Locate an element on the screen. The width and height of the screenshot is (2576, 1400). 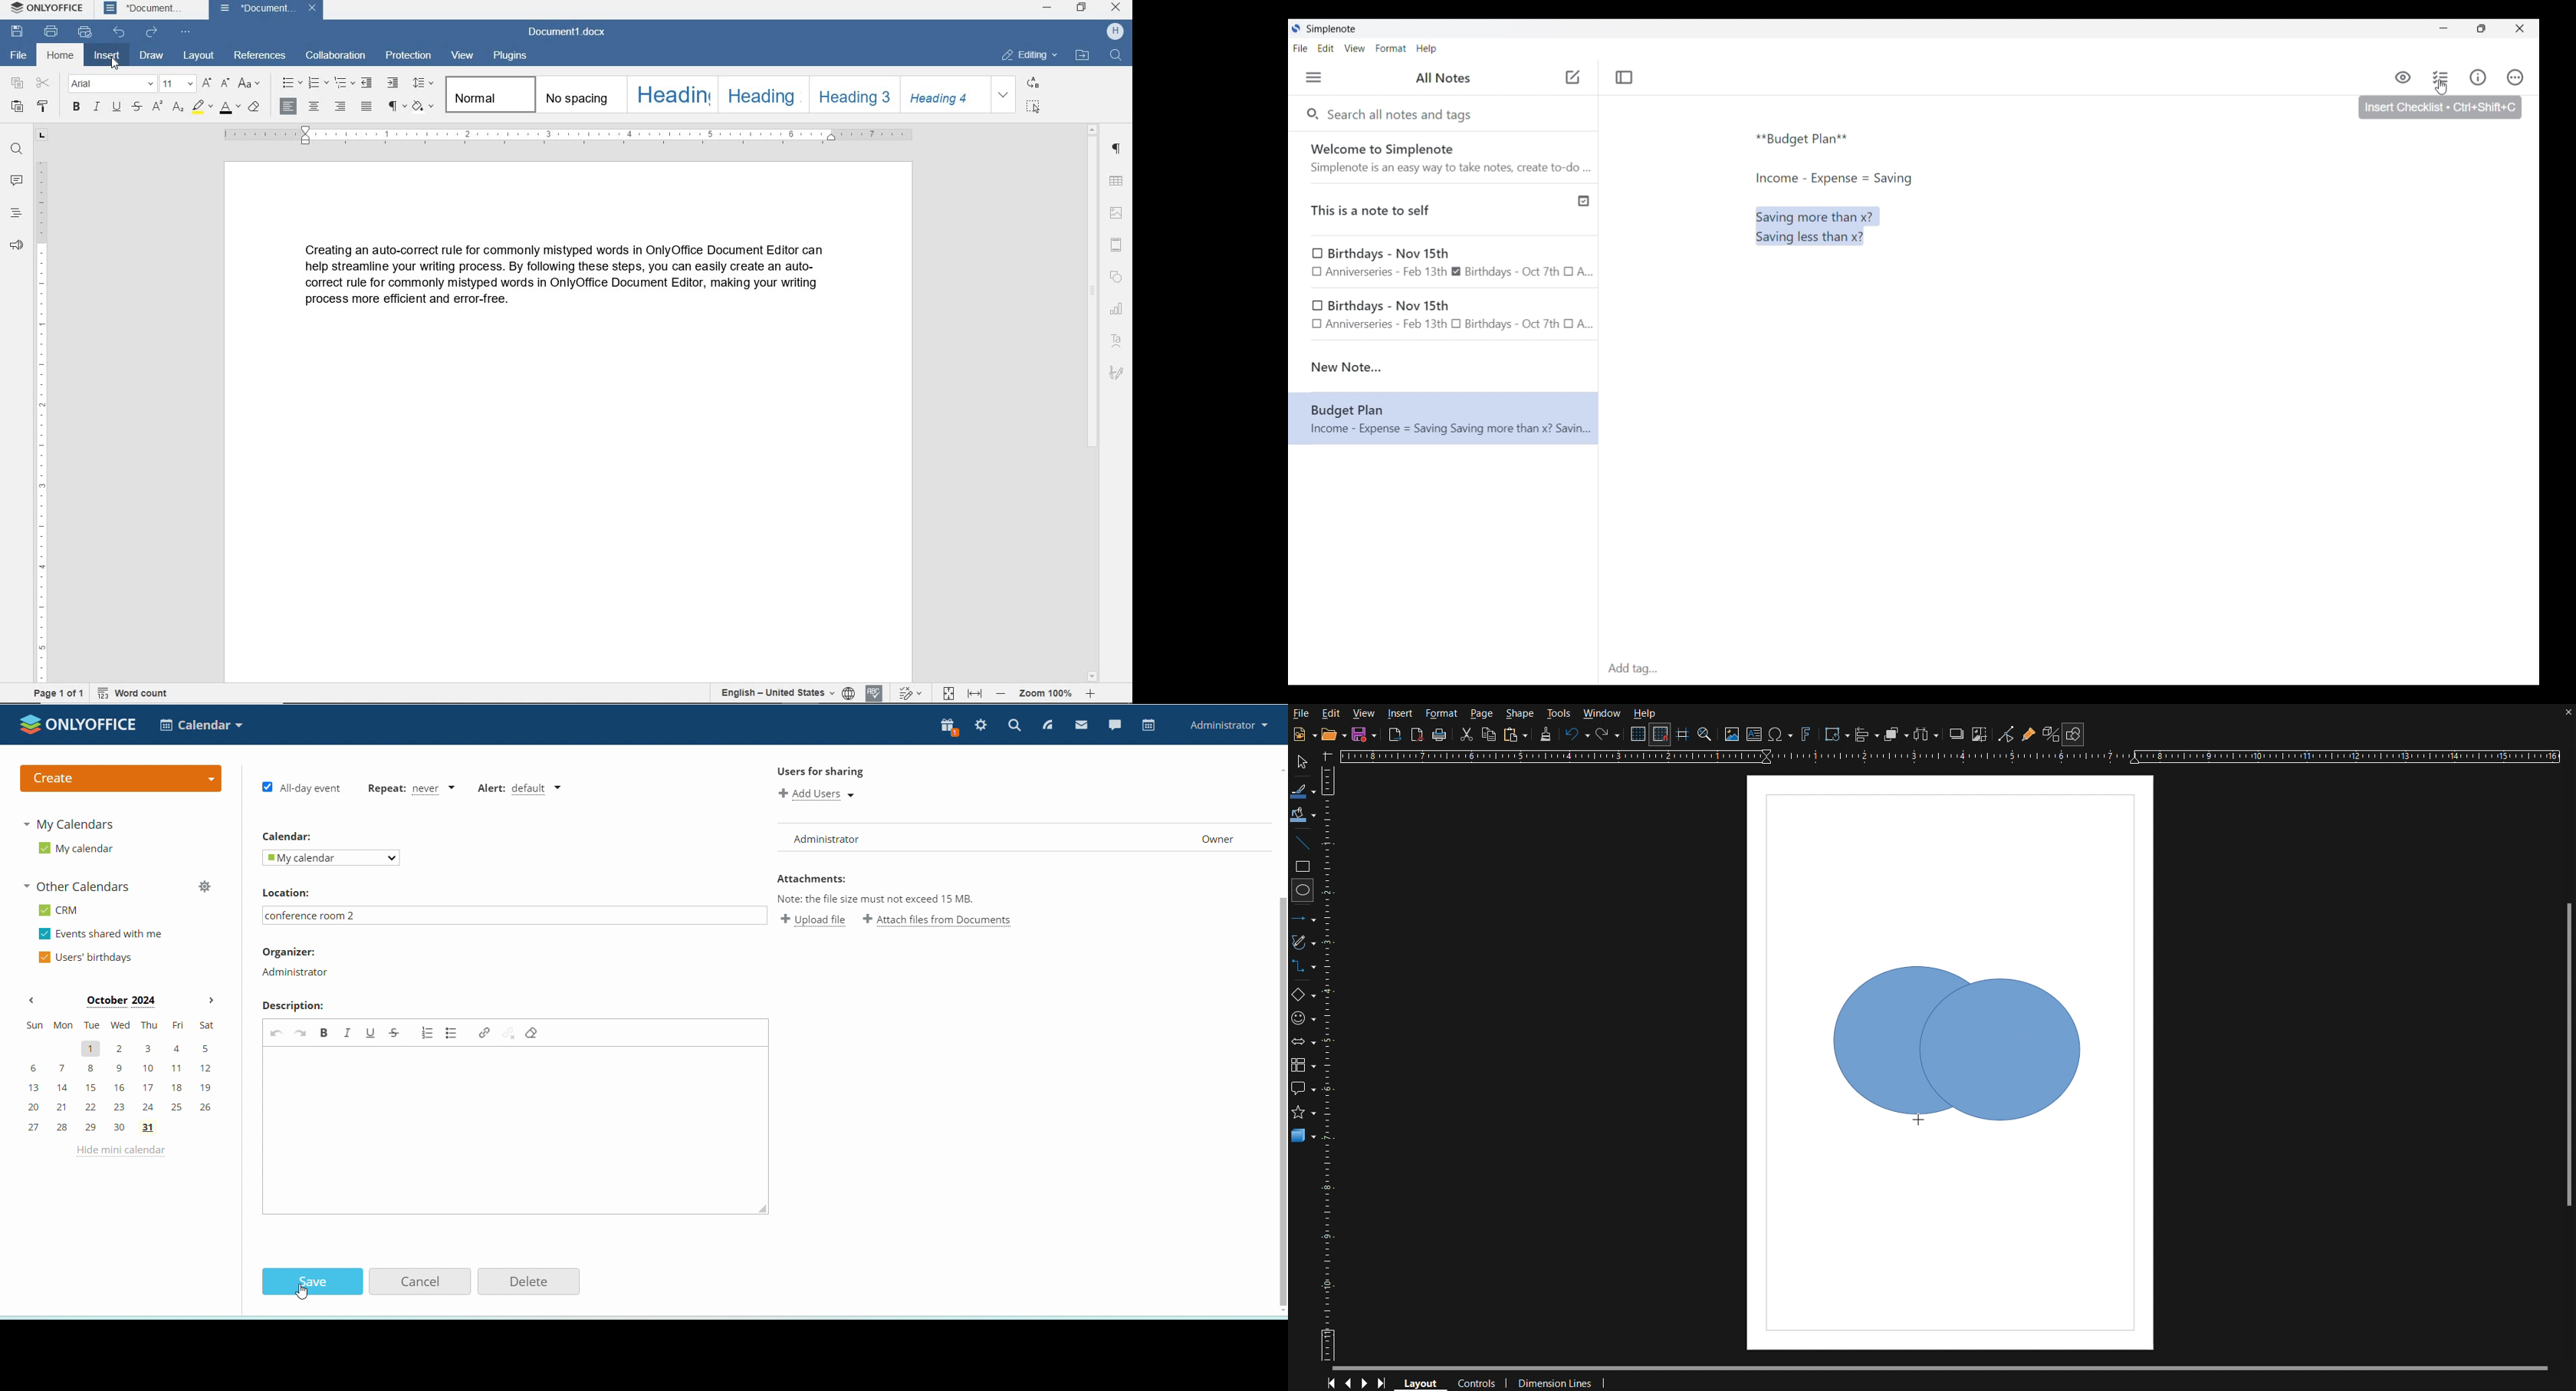
File is located at coordinates (1303, 715).